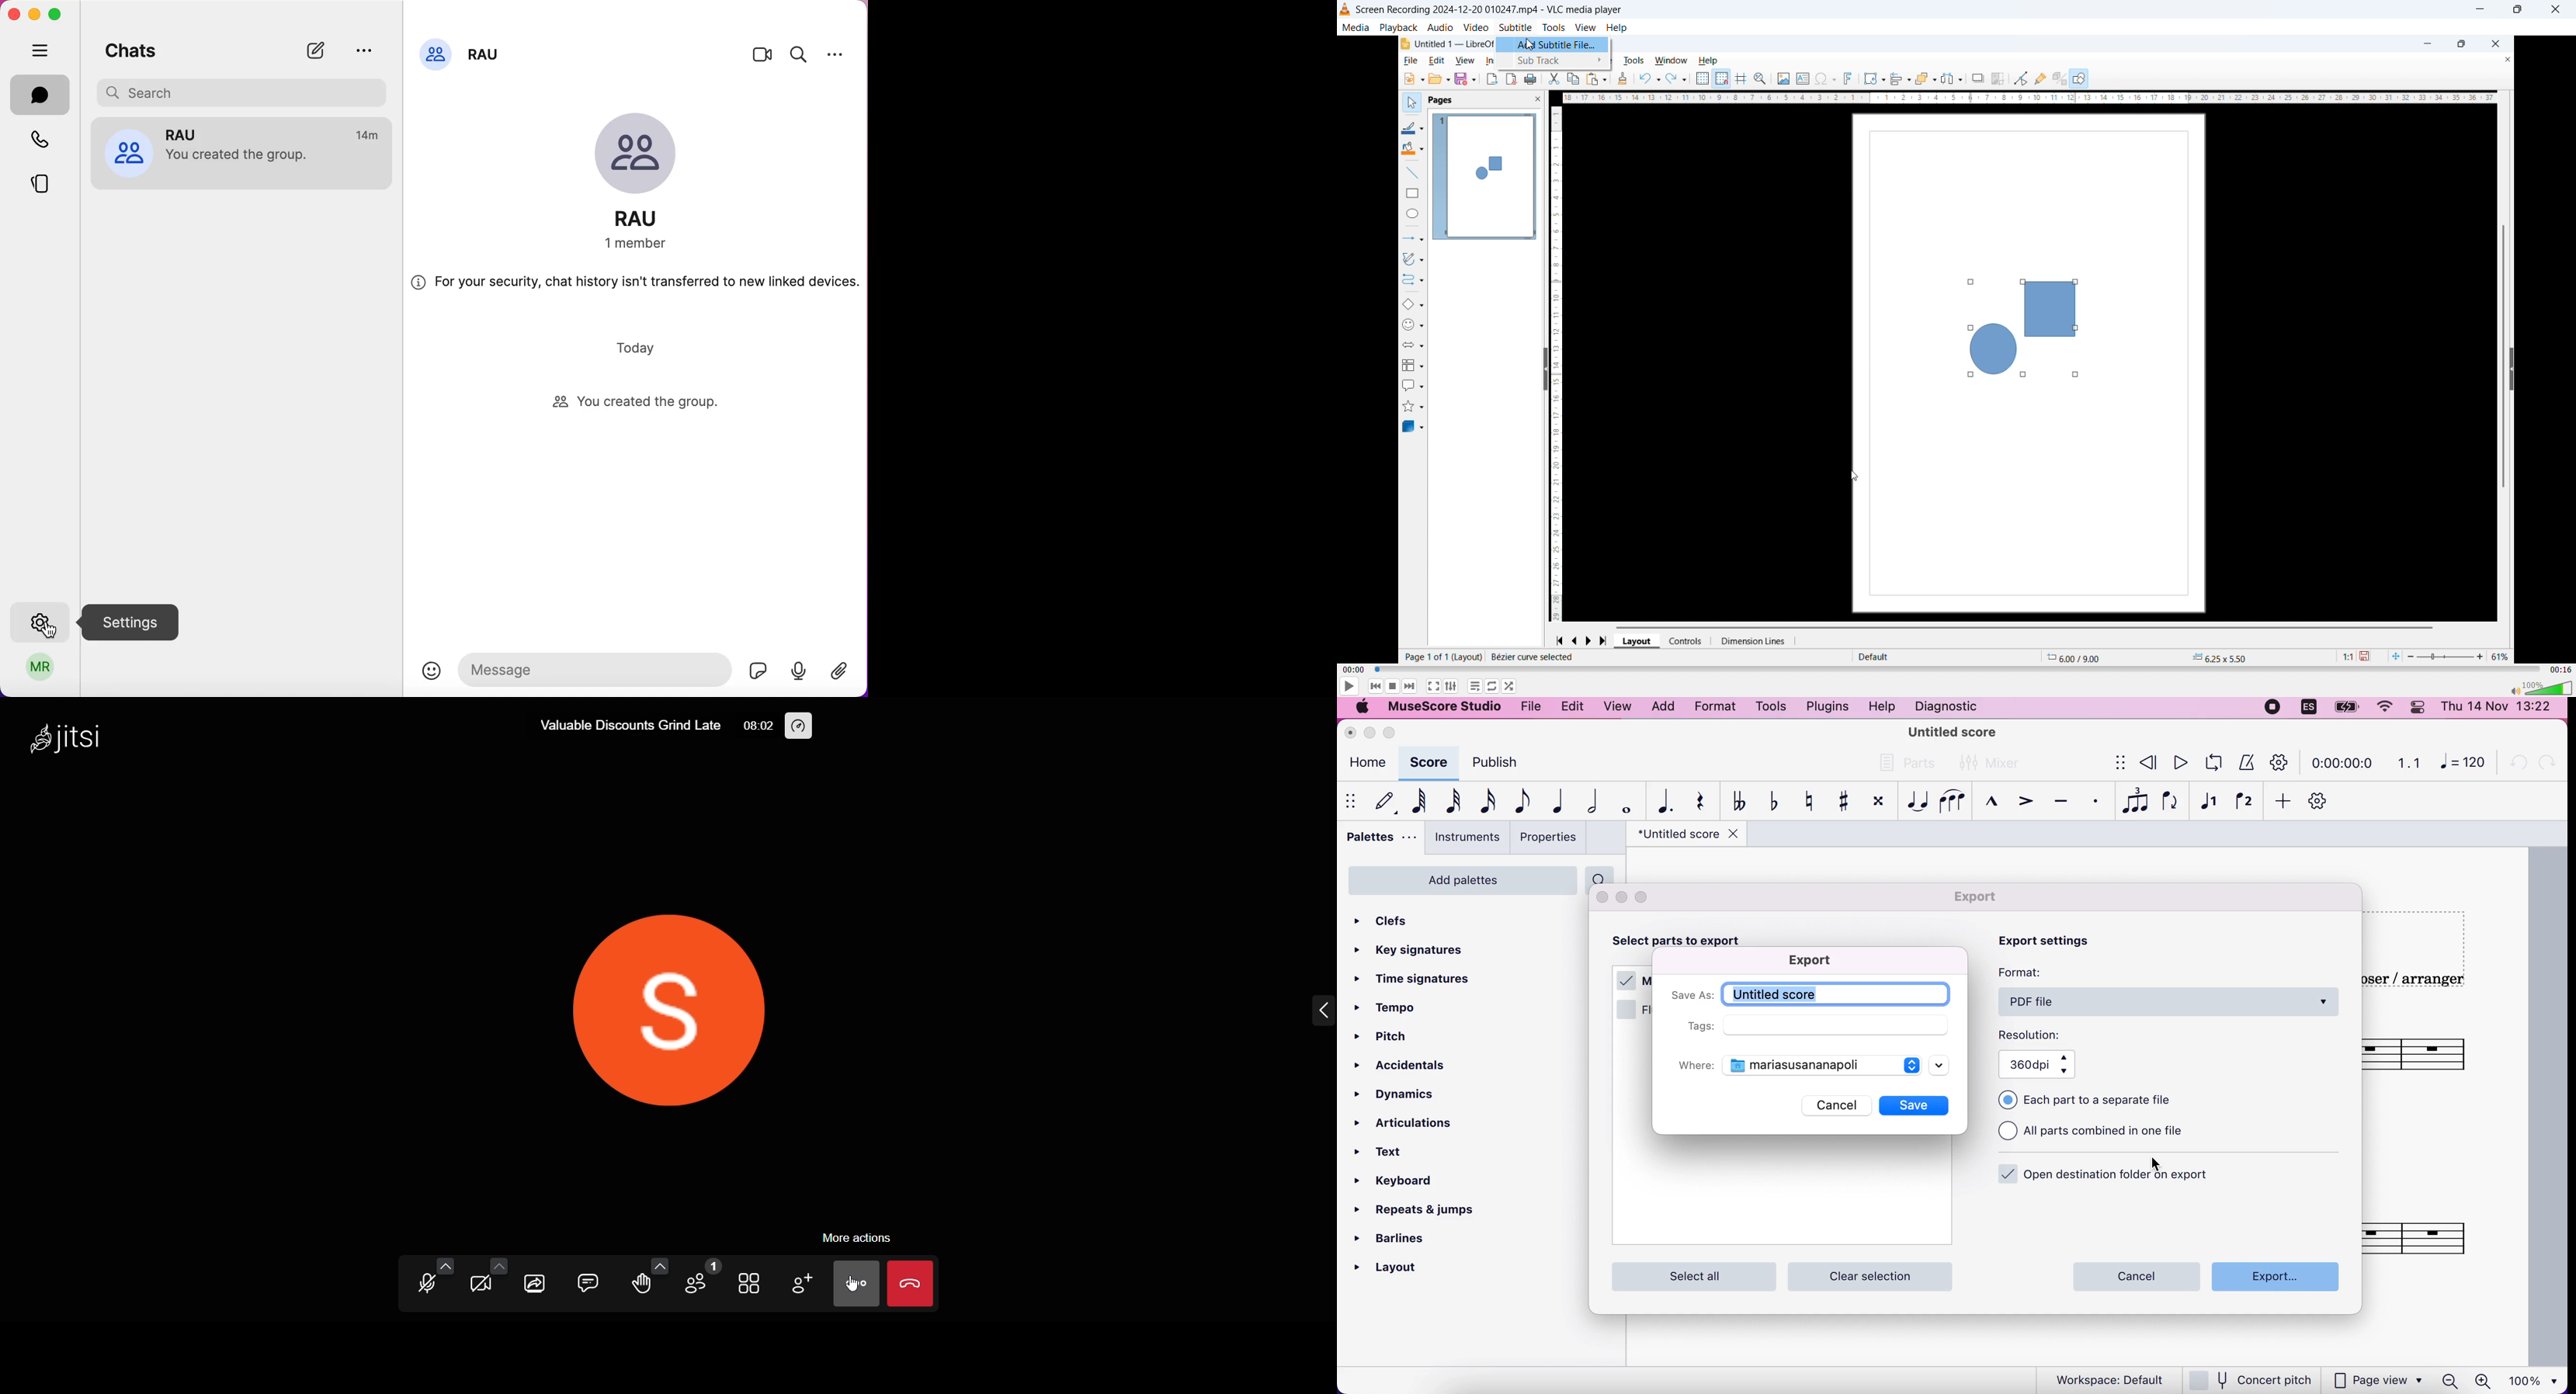  Describe the element at coordinates (1694, 1064) in the screenshot. I see `where` at that location.